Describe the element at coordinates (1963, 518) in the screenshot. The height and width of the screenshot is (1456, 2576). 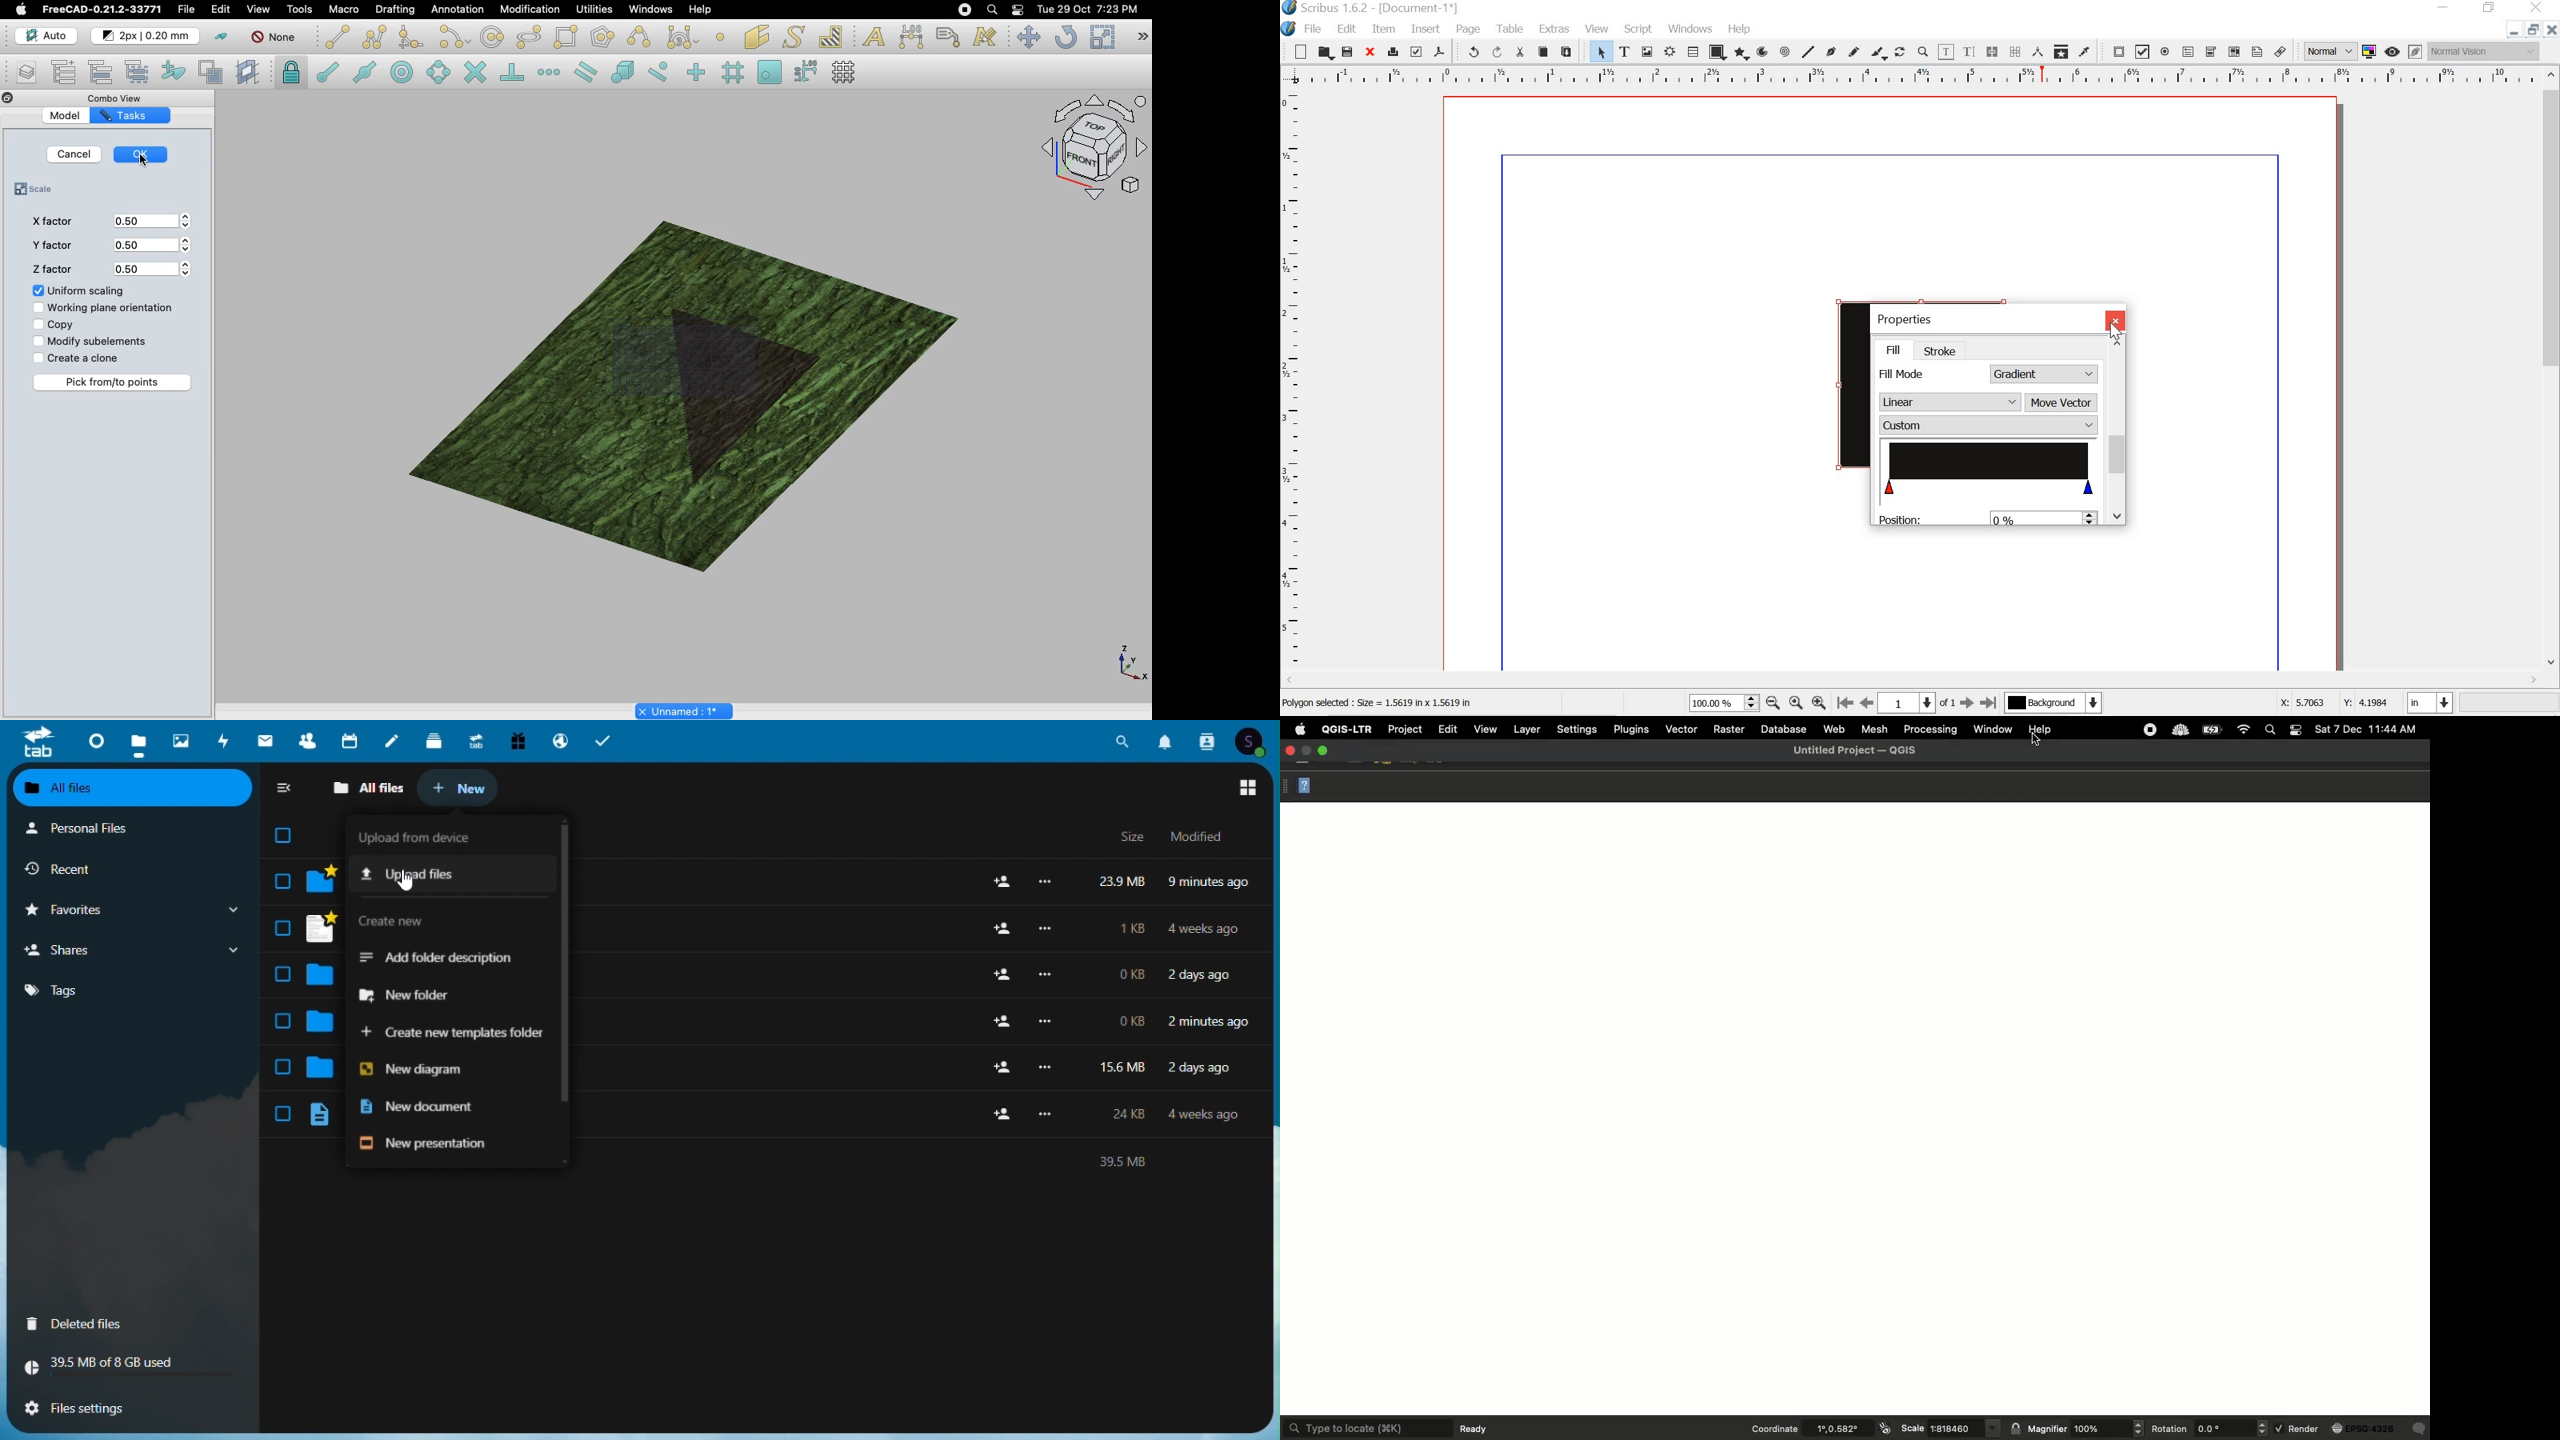
I see `position  0%` at that location.